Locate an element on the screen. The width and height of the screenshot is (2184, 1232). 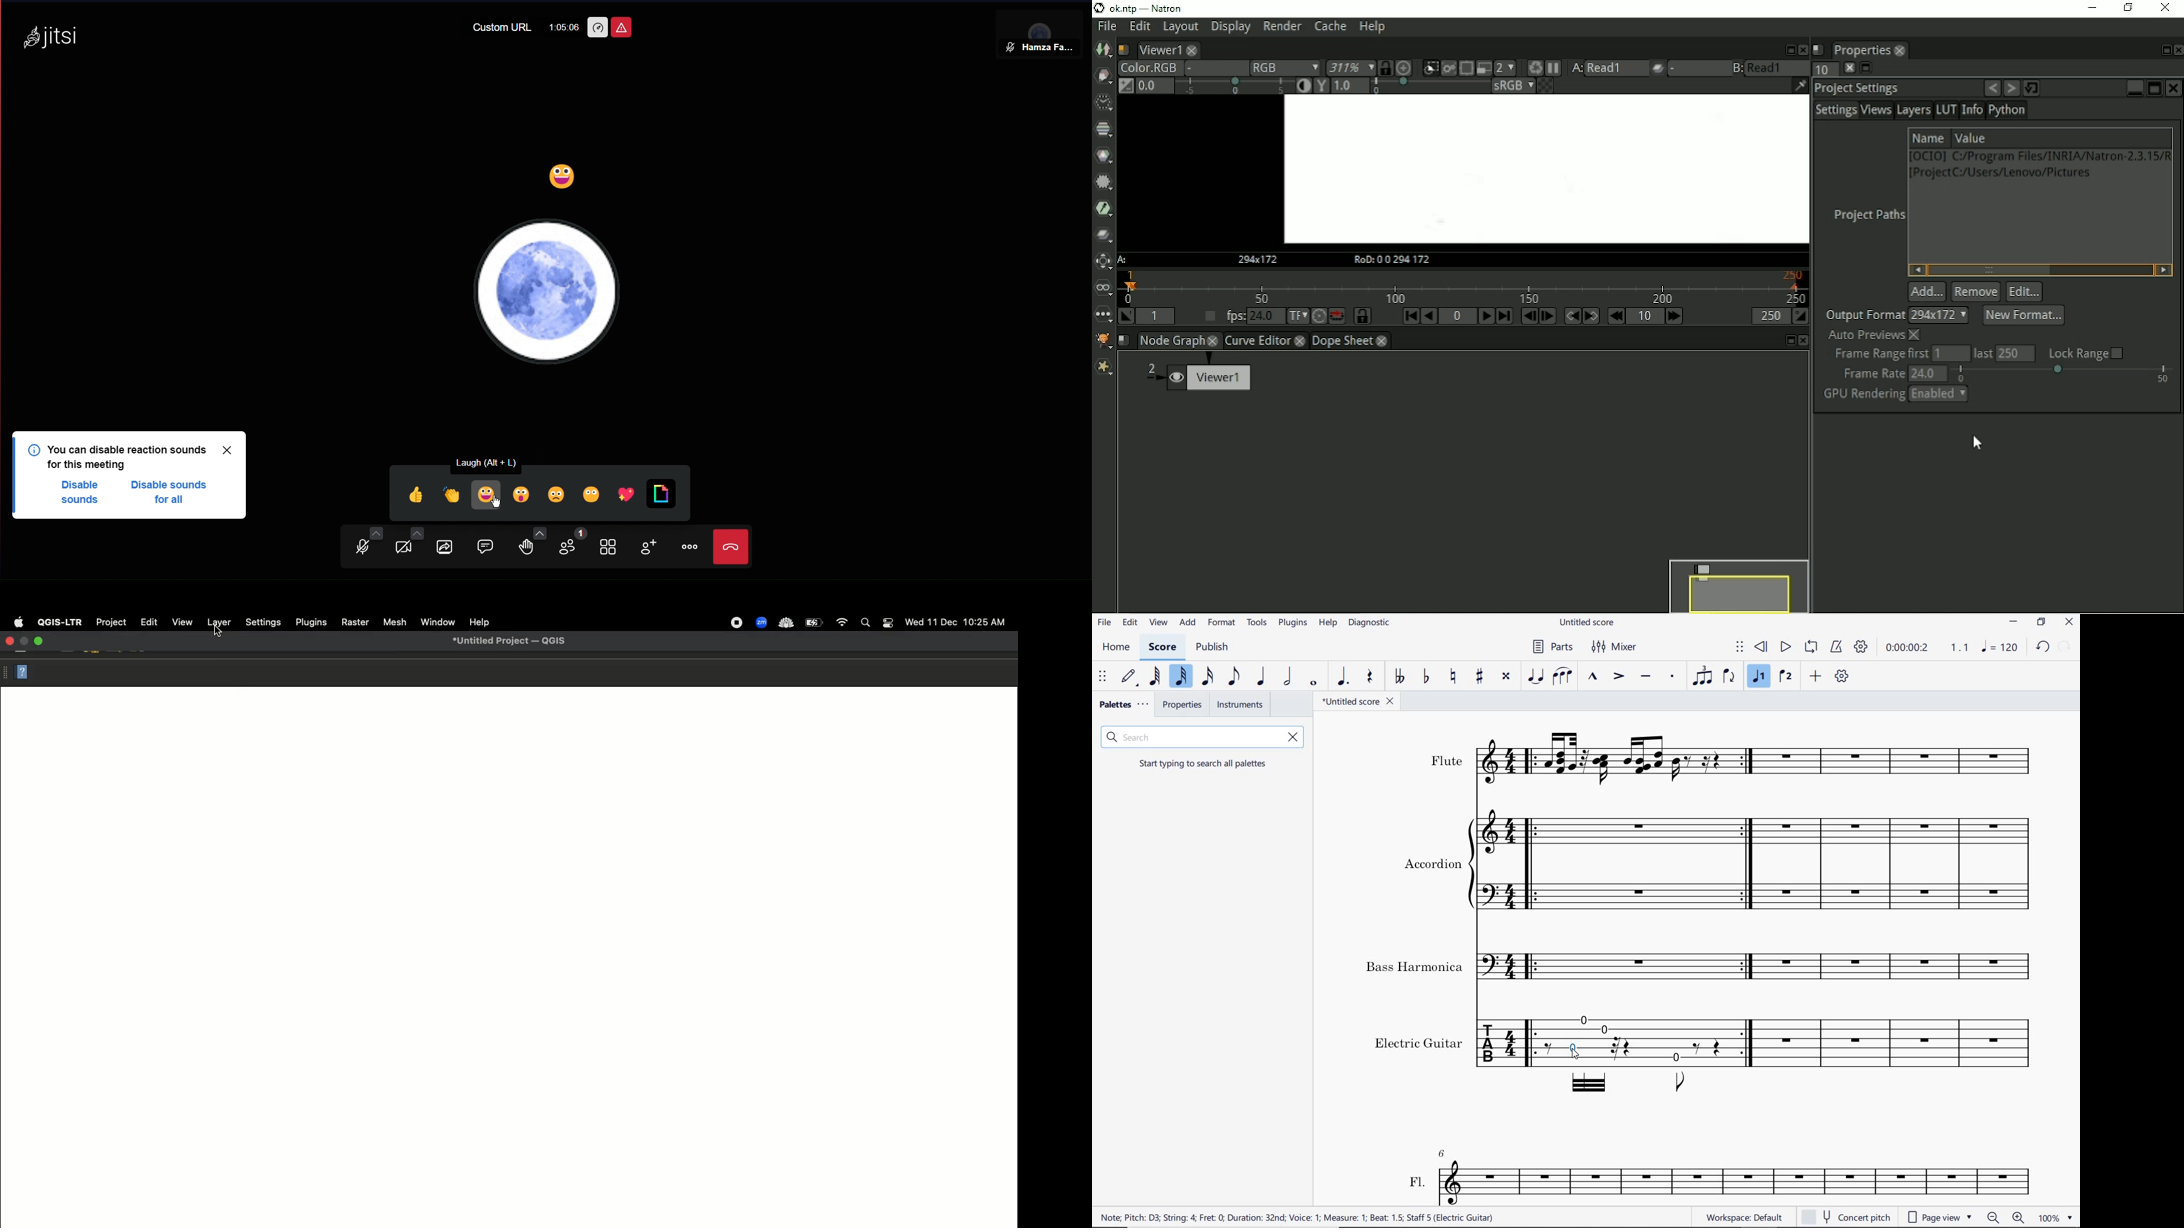
home is located at coordinates (1115, 648).